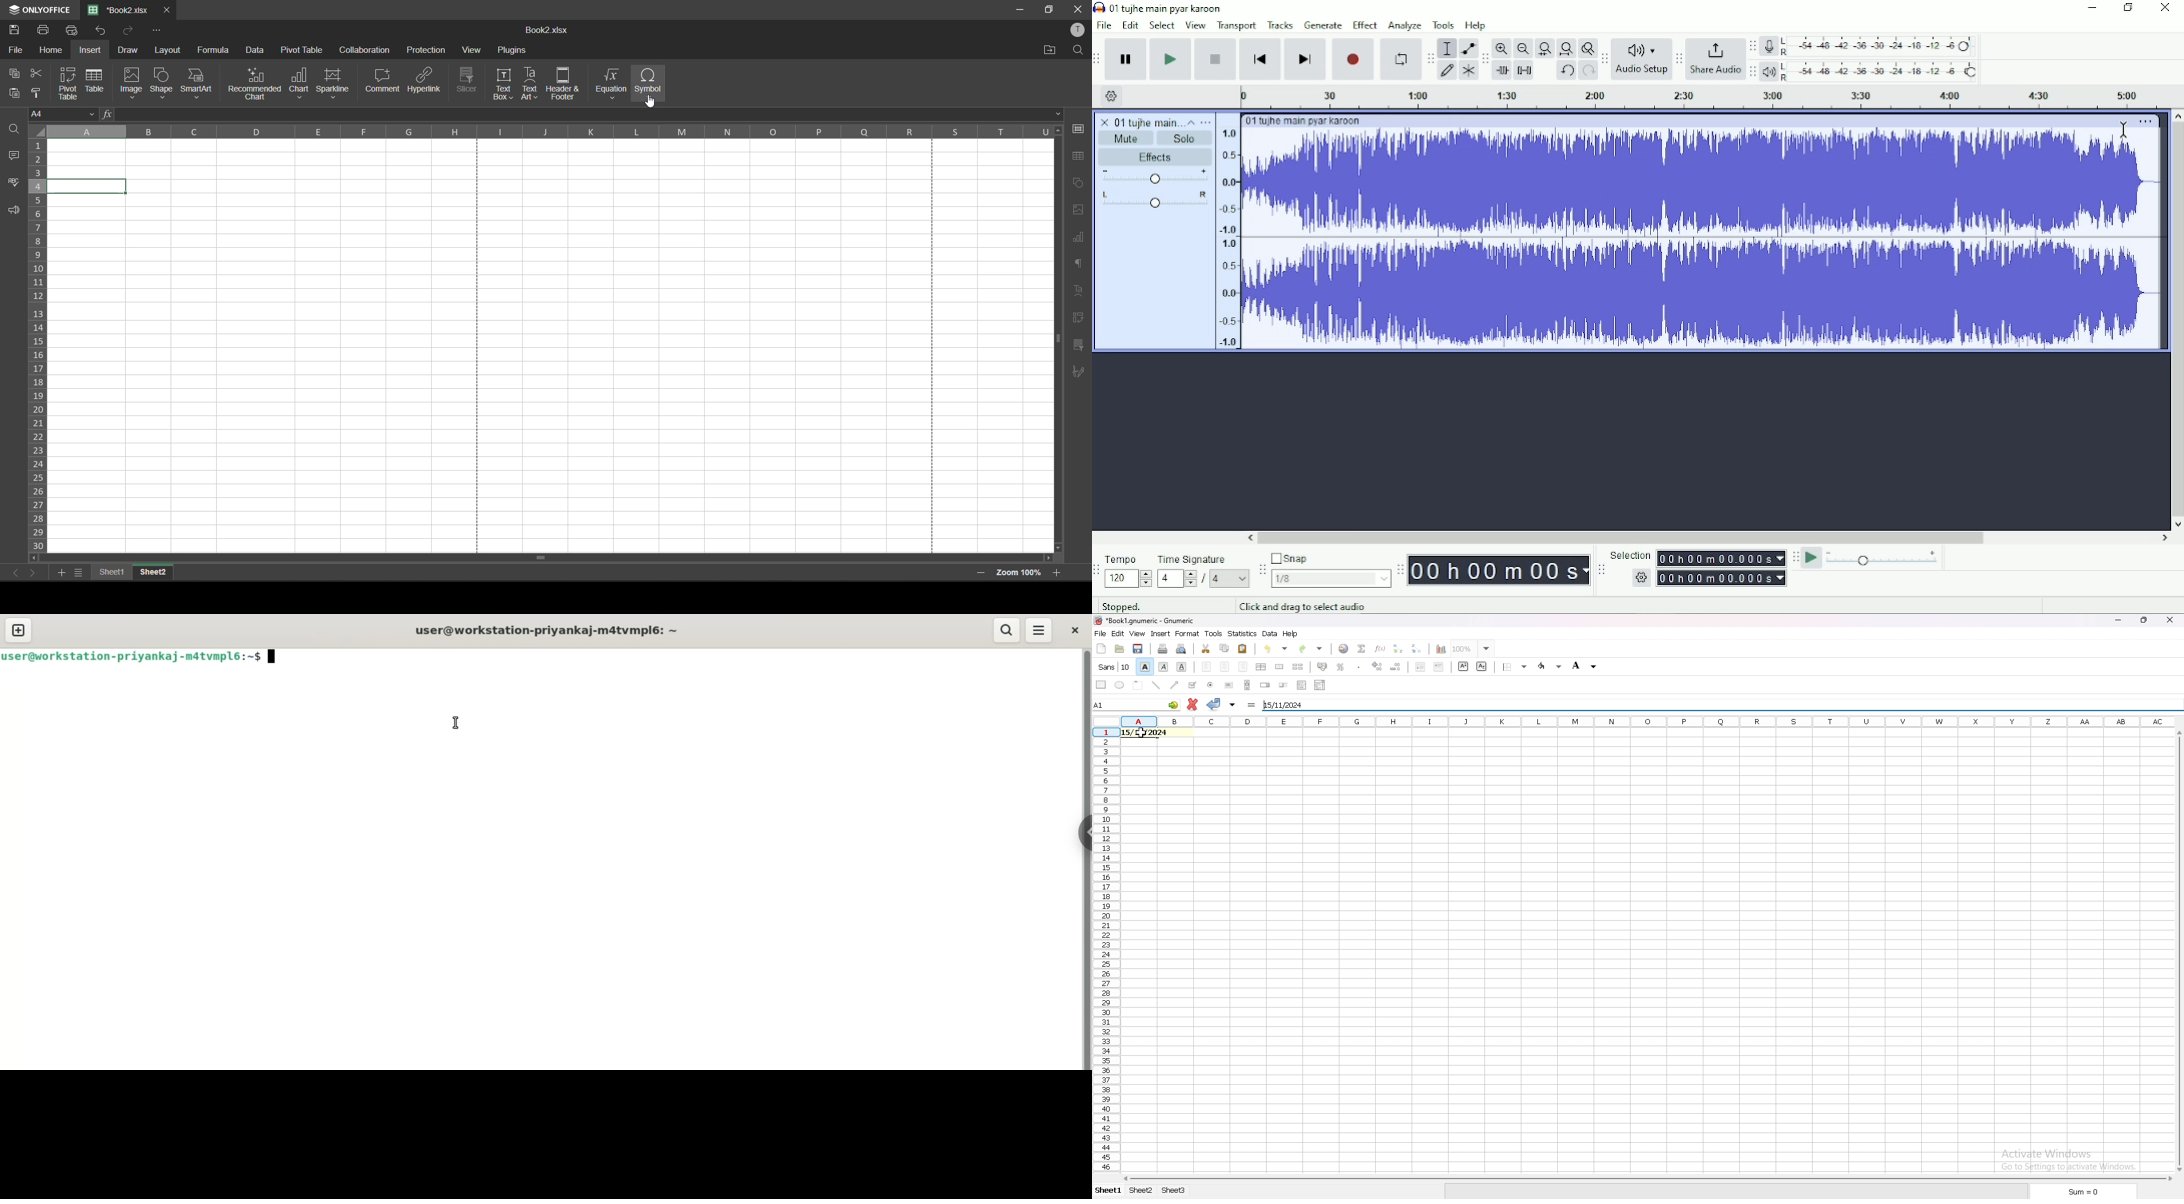 The height and width of the screenshot is (1204, 2184). What do you see at coordinates (1078, 30) in the screenshot?
I see `profile` at bounding box center [1078, 30].